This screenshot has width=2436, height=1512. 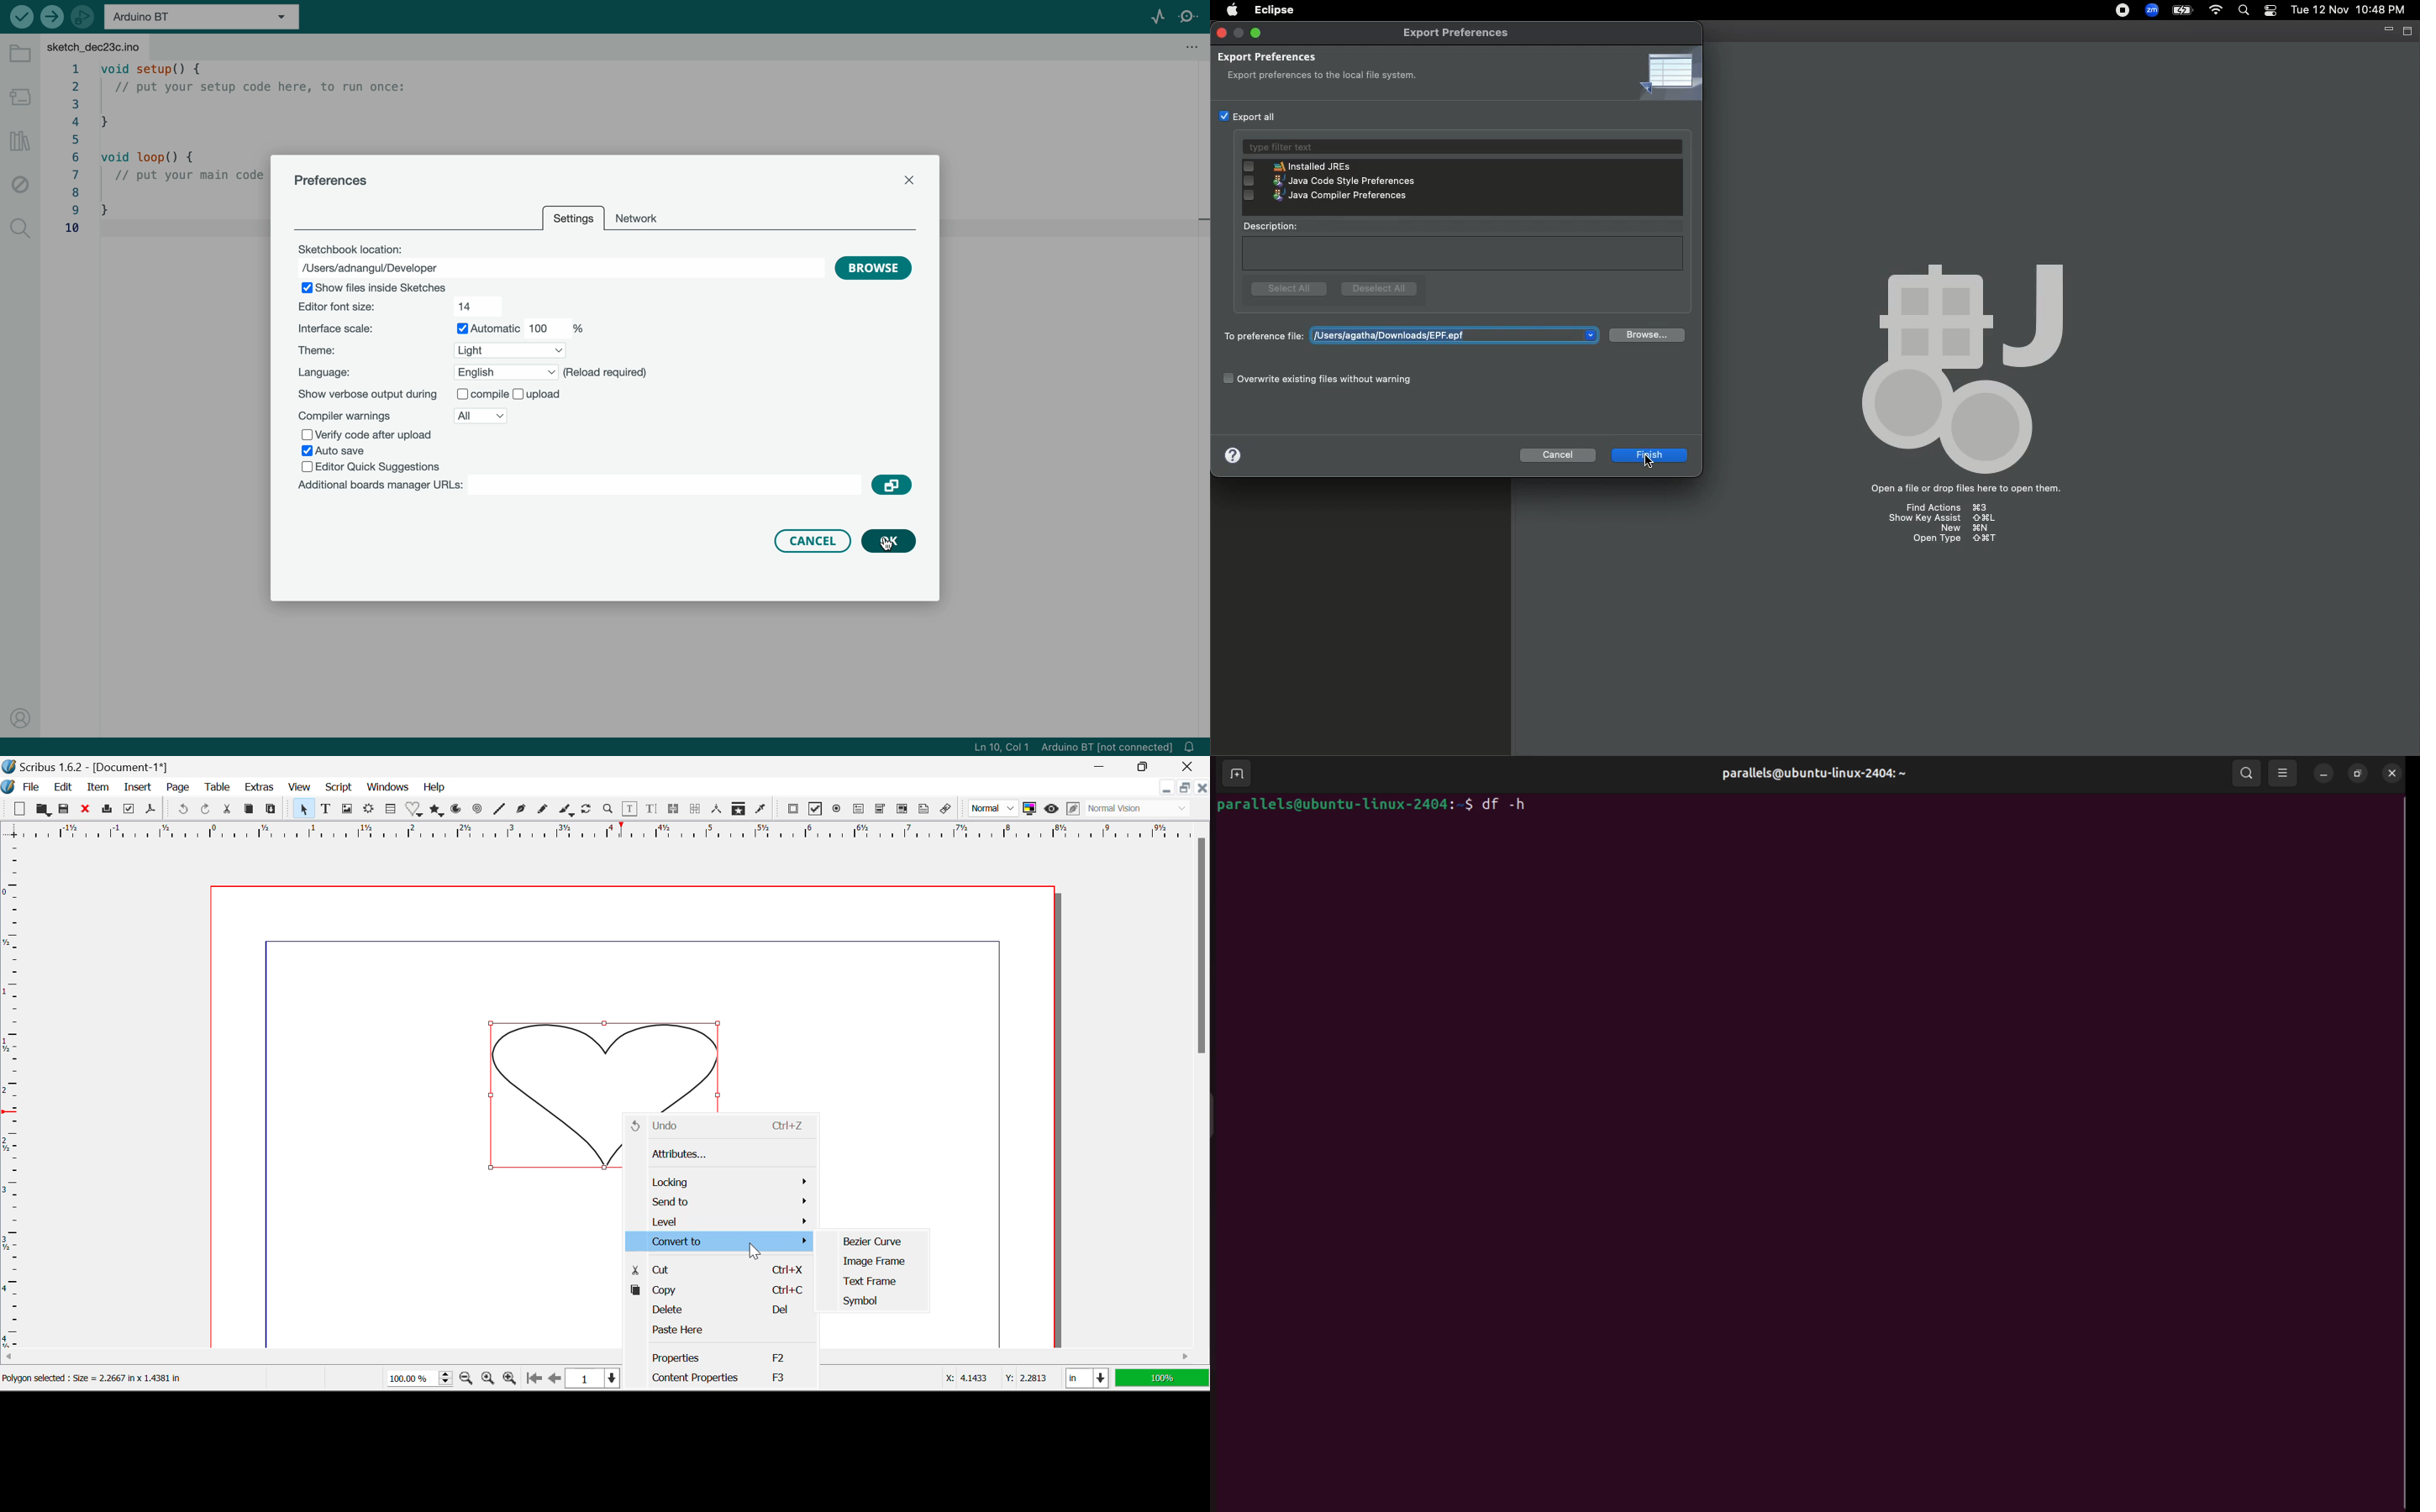 I want to click on Render Frame, so click(x=369, y=810).